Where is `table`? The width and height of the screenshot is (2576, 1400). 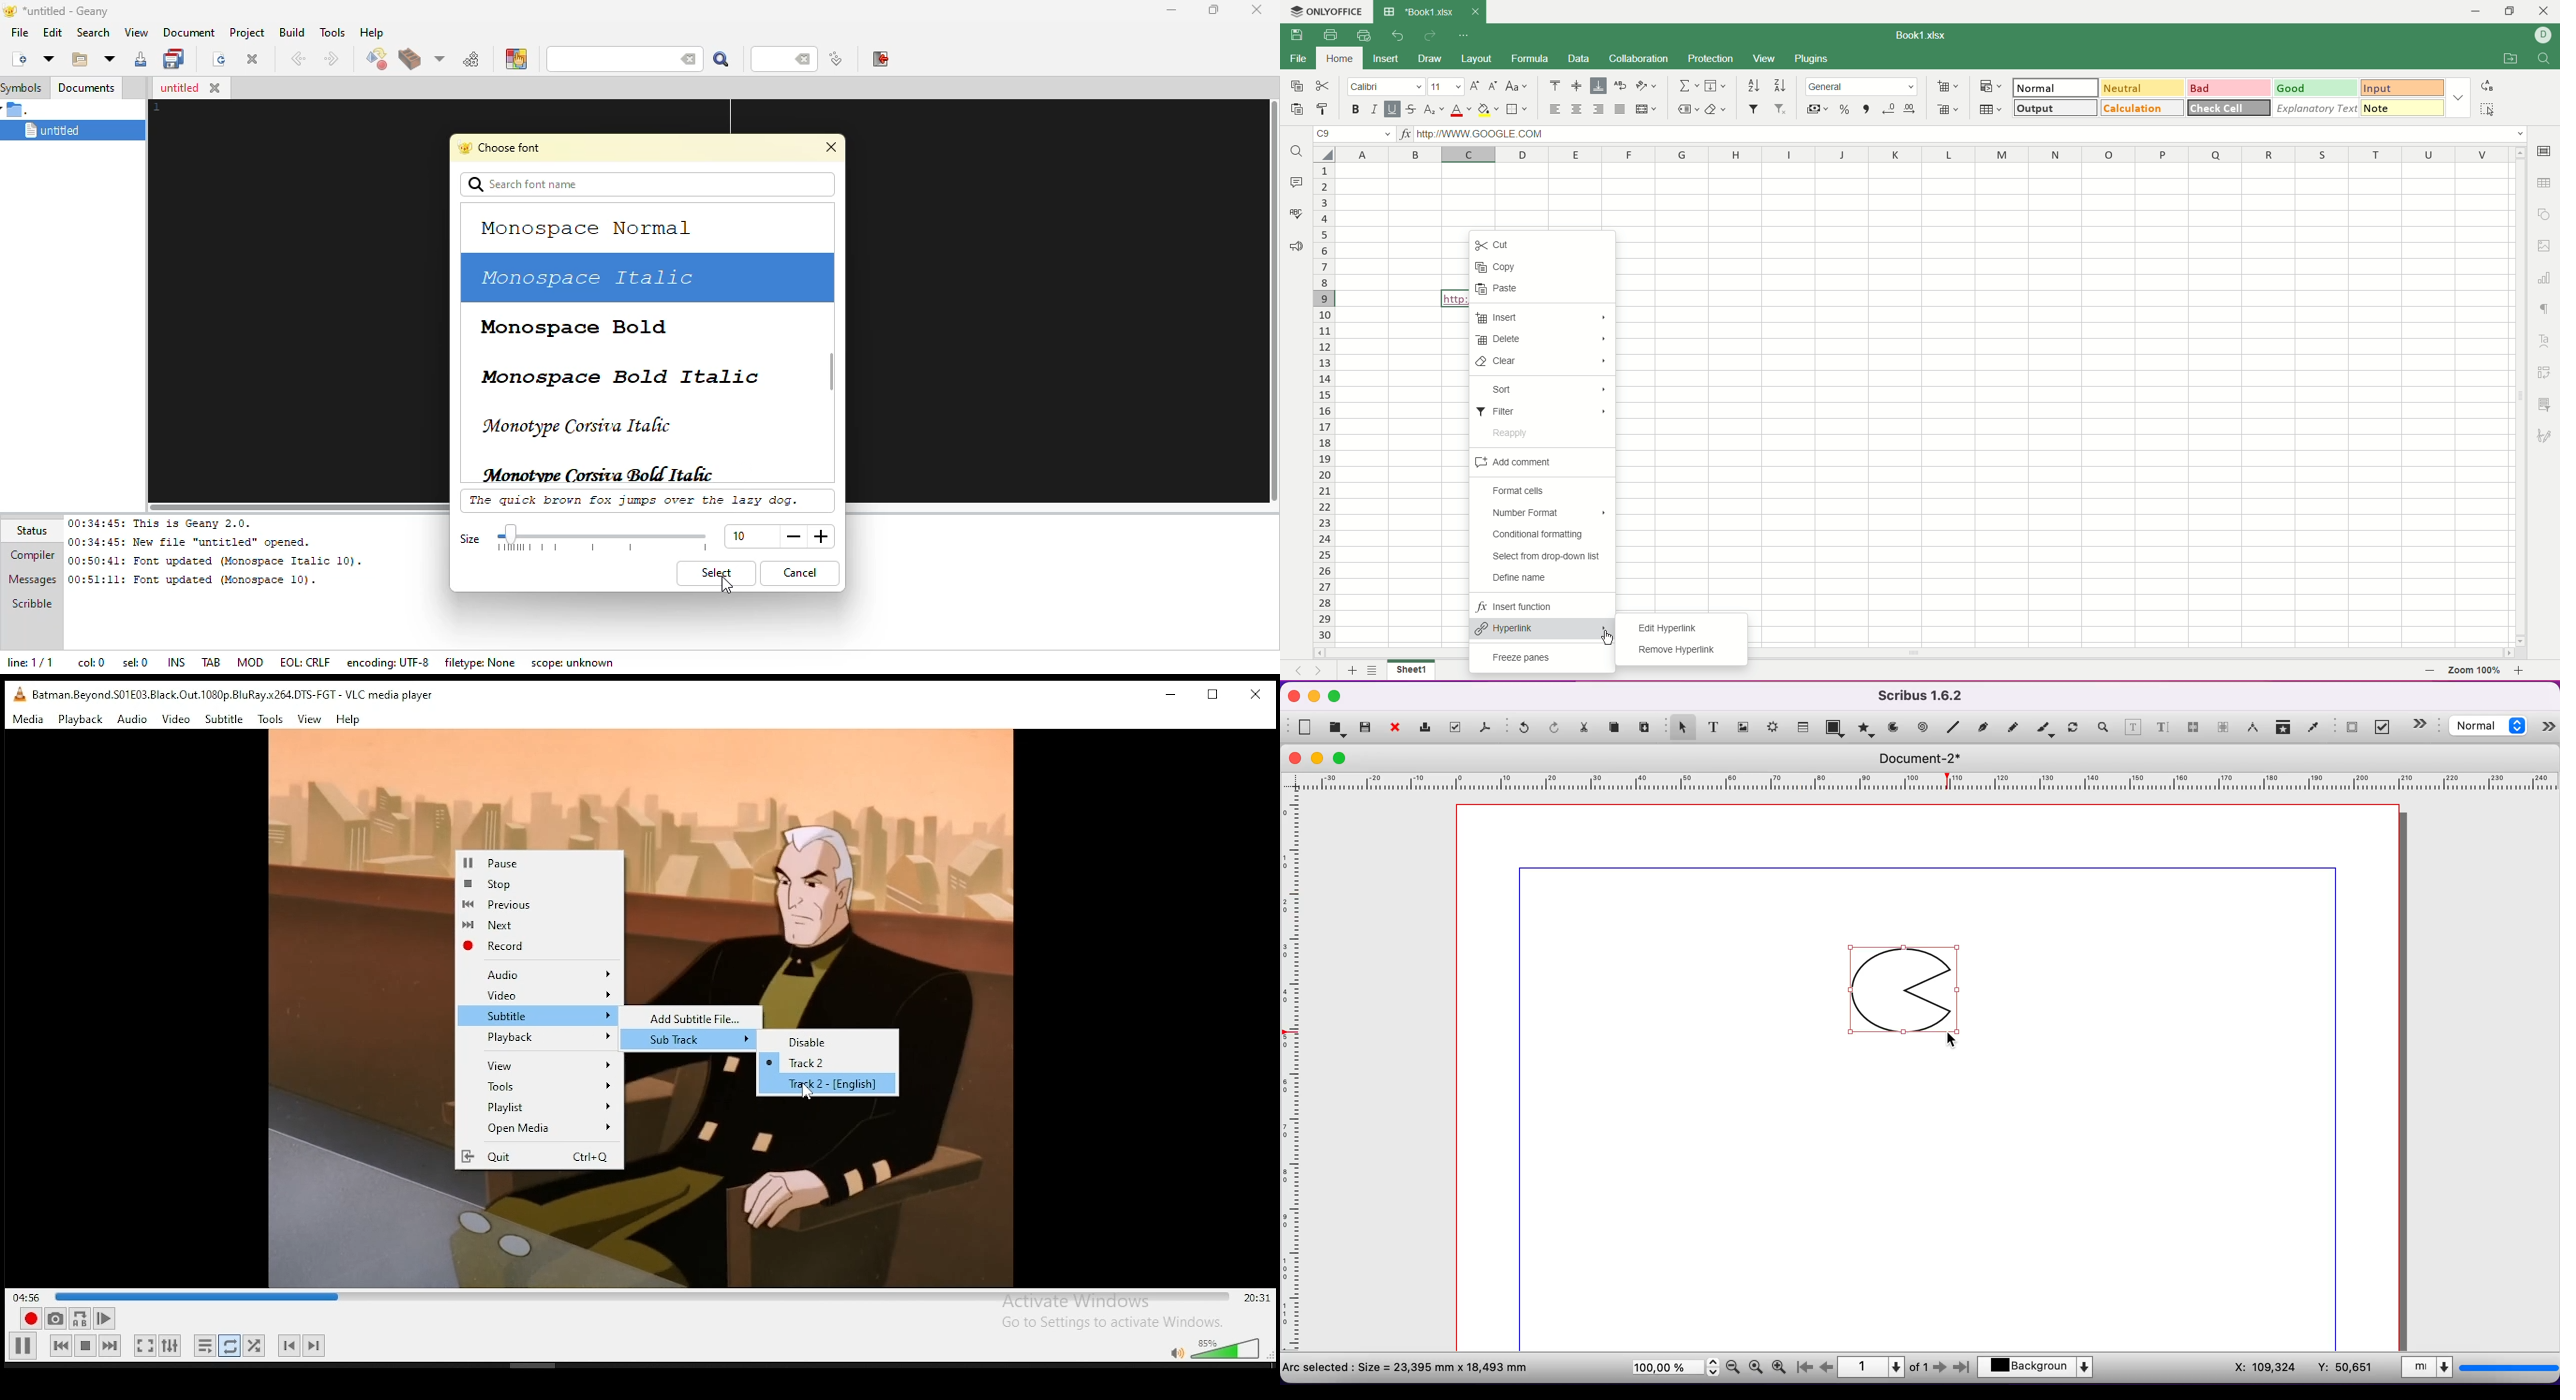
table is located at coordinates (1991, 109).